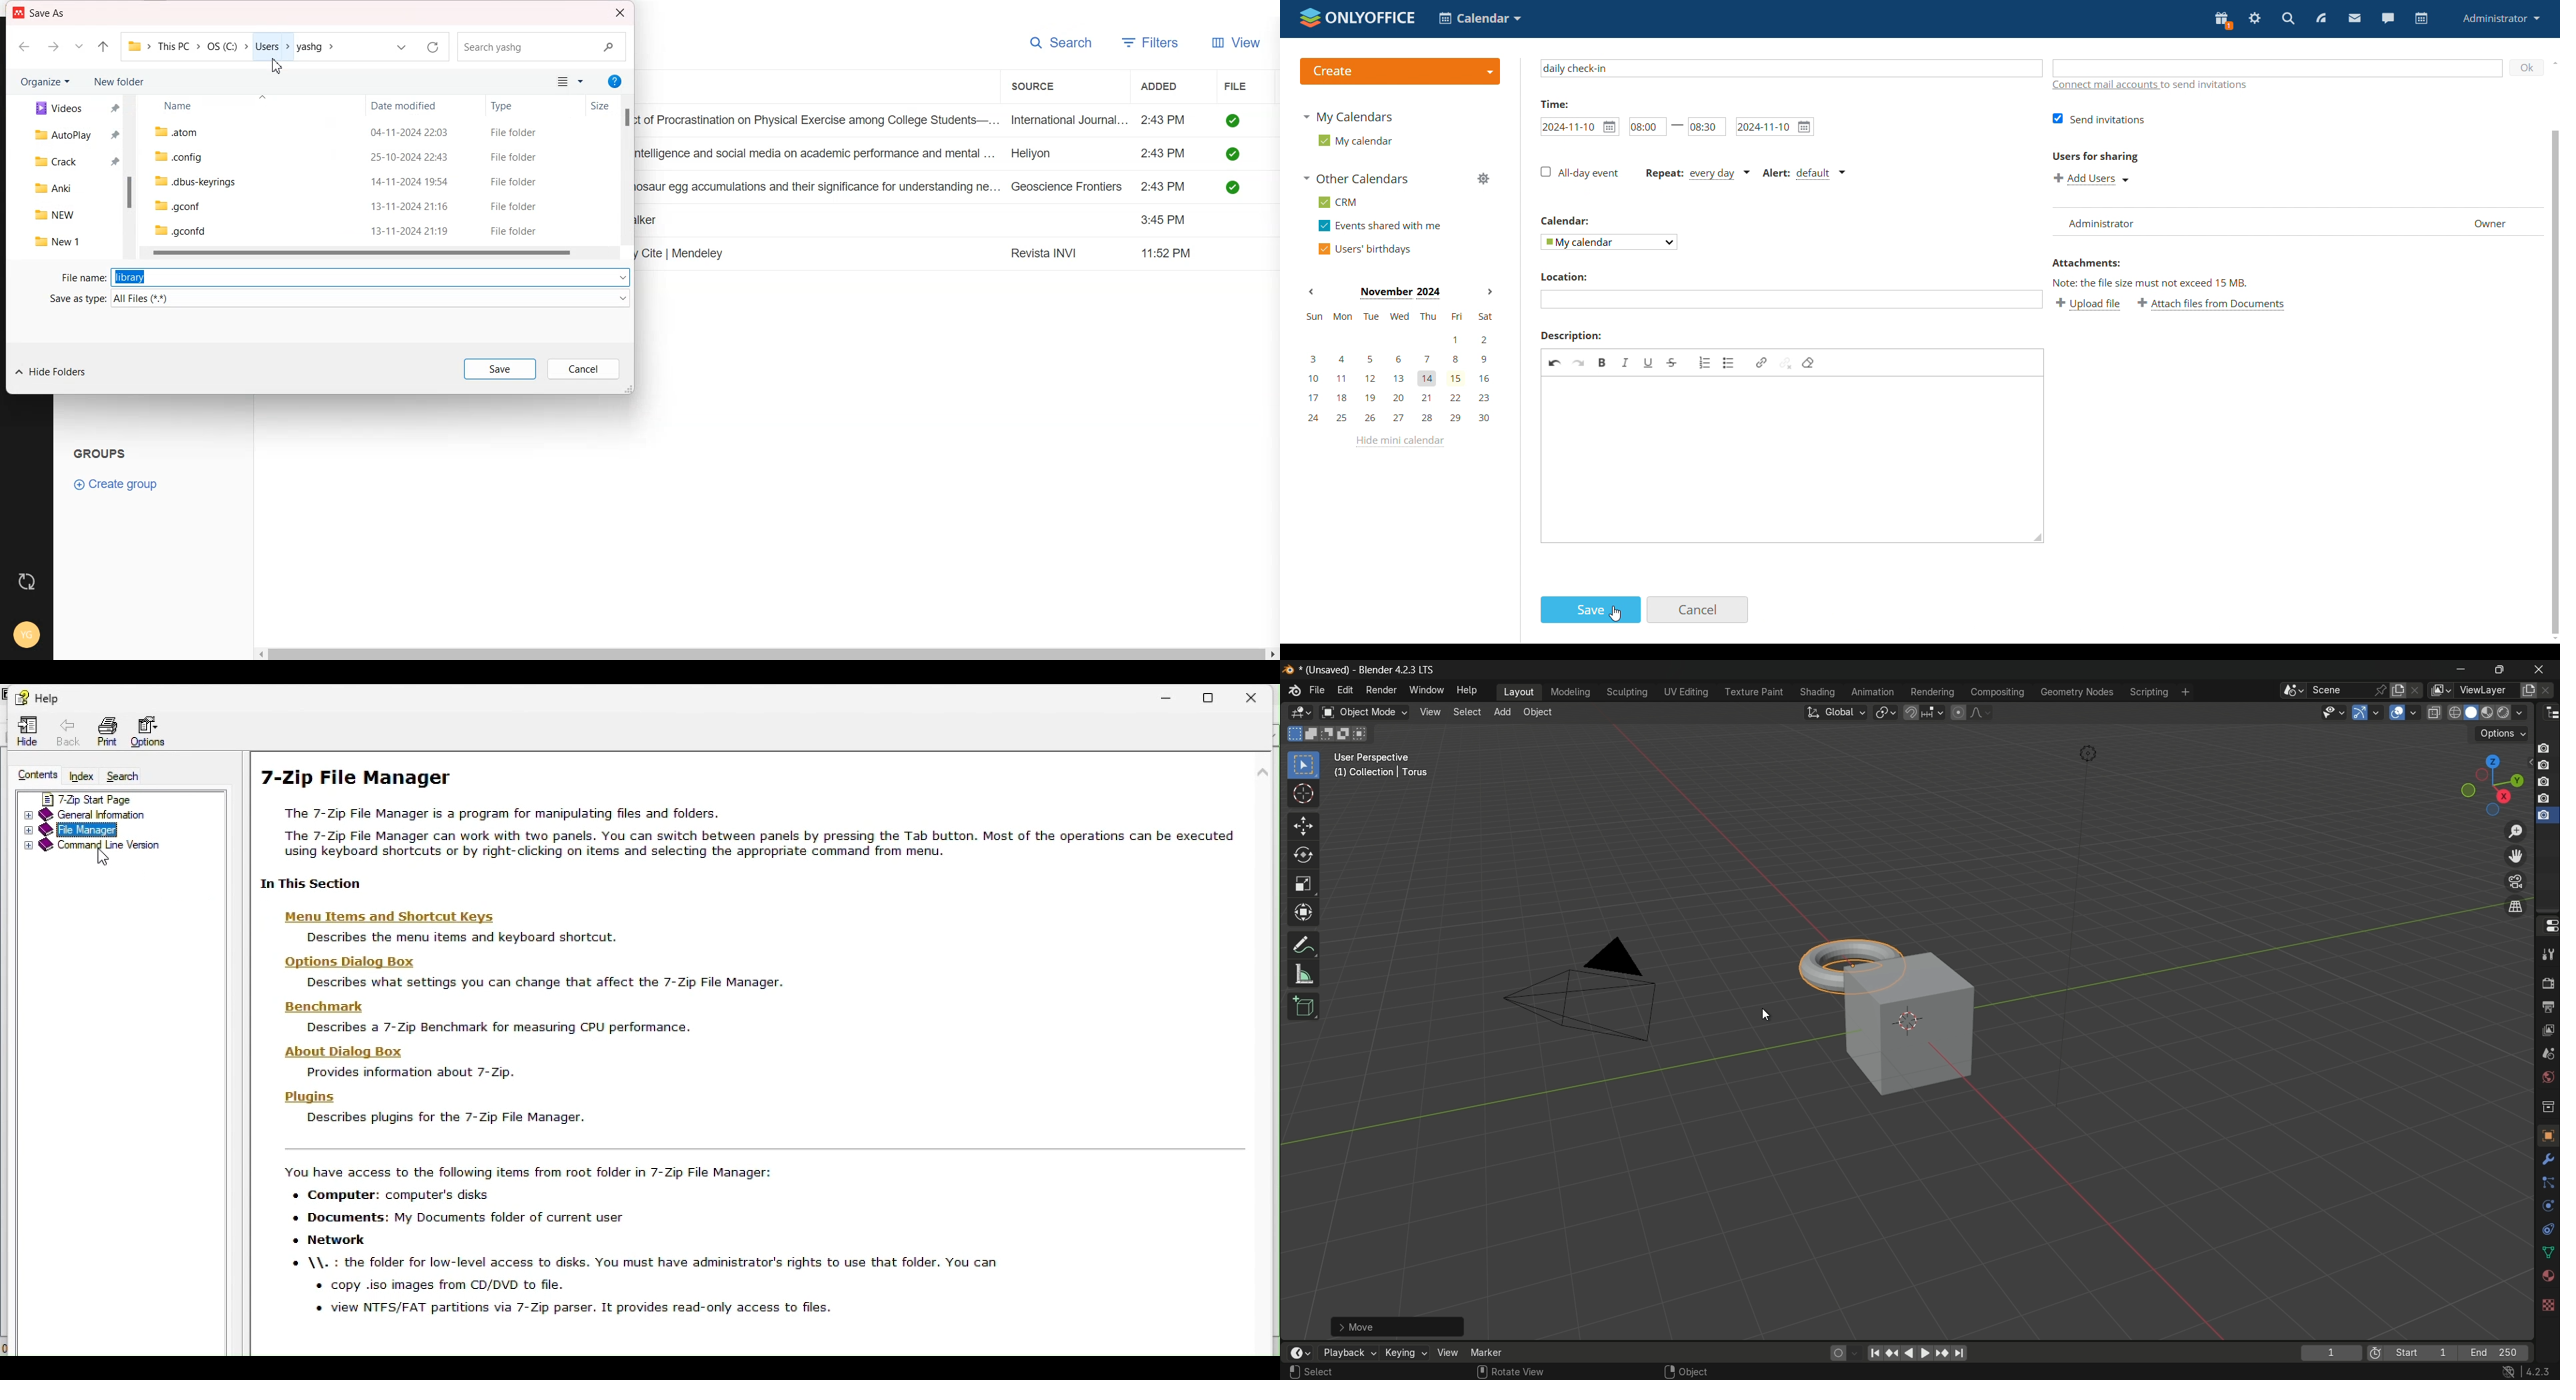  What do you see at coordinates (1873, 692) in the screenshot?
I see `animation` at bounding box center [1873, 692].